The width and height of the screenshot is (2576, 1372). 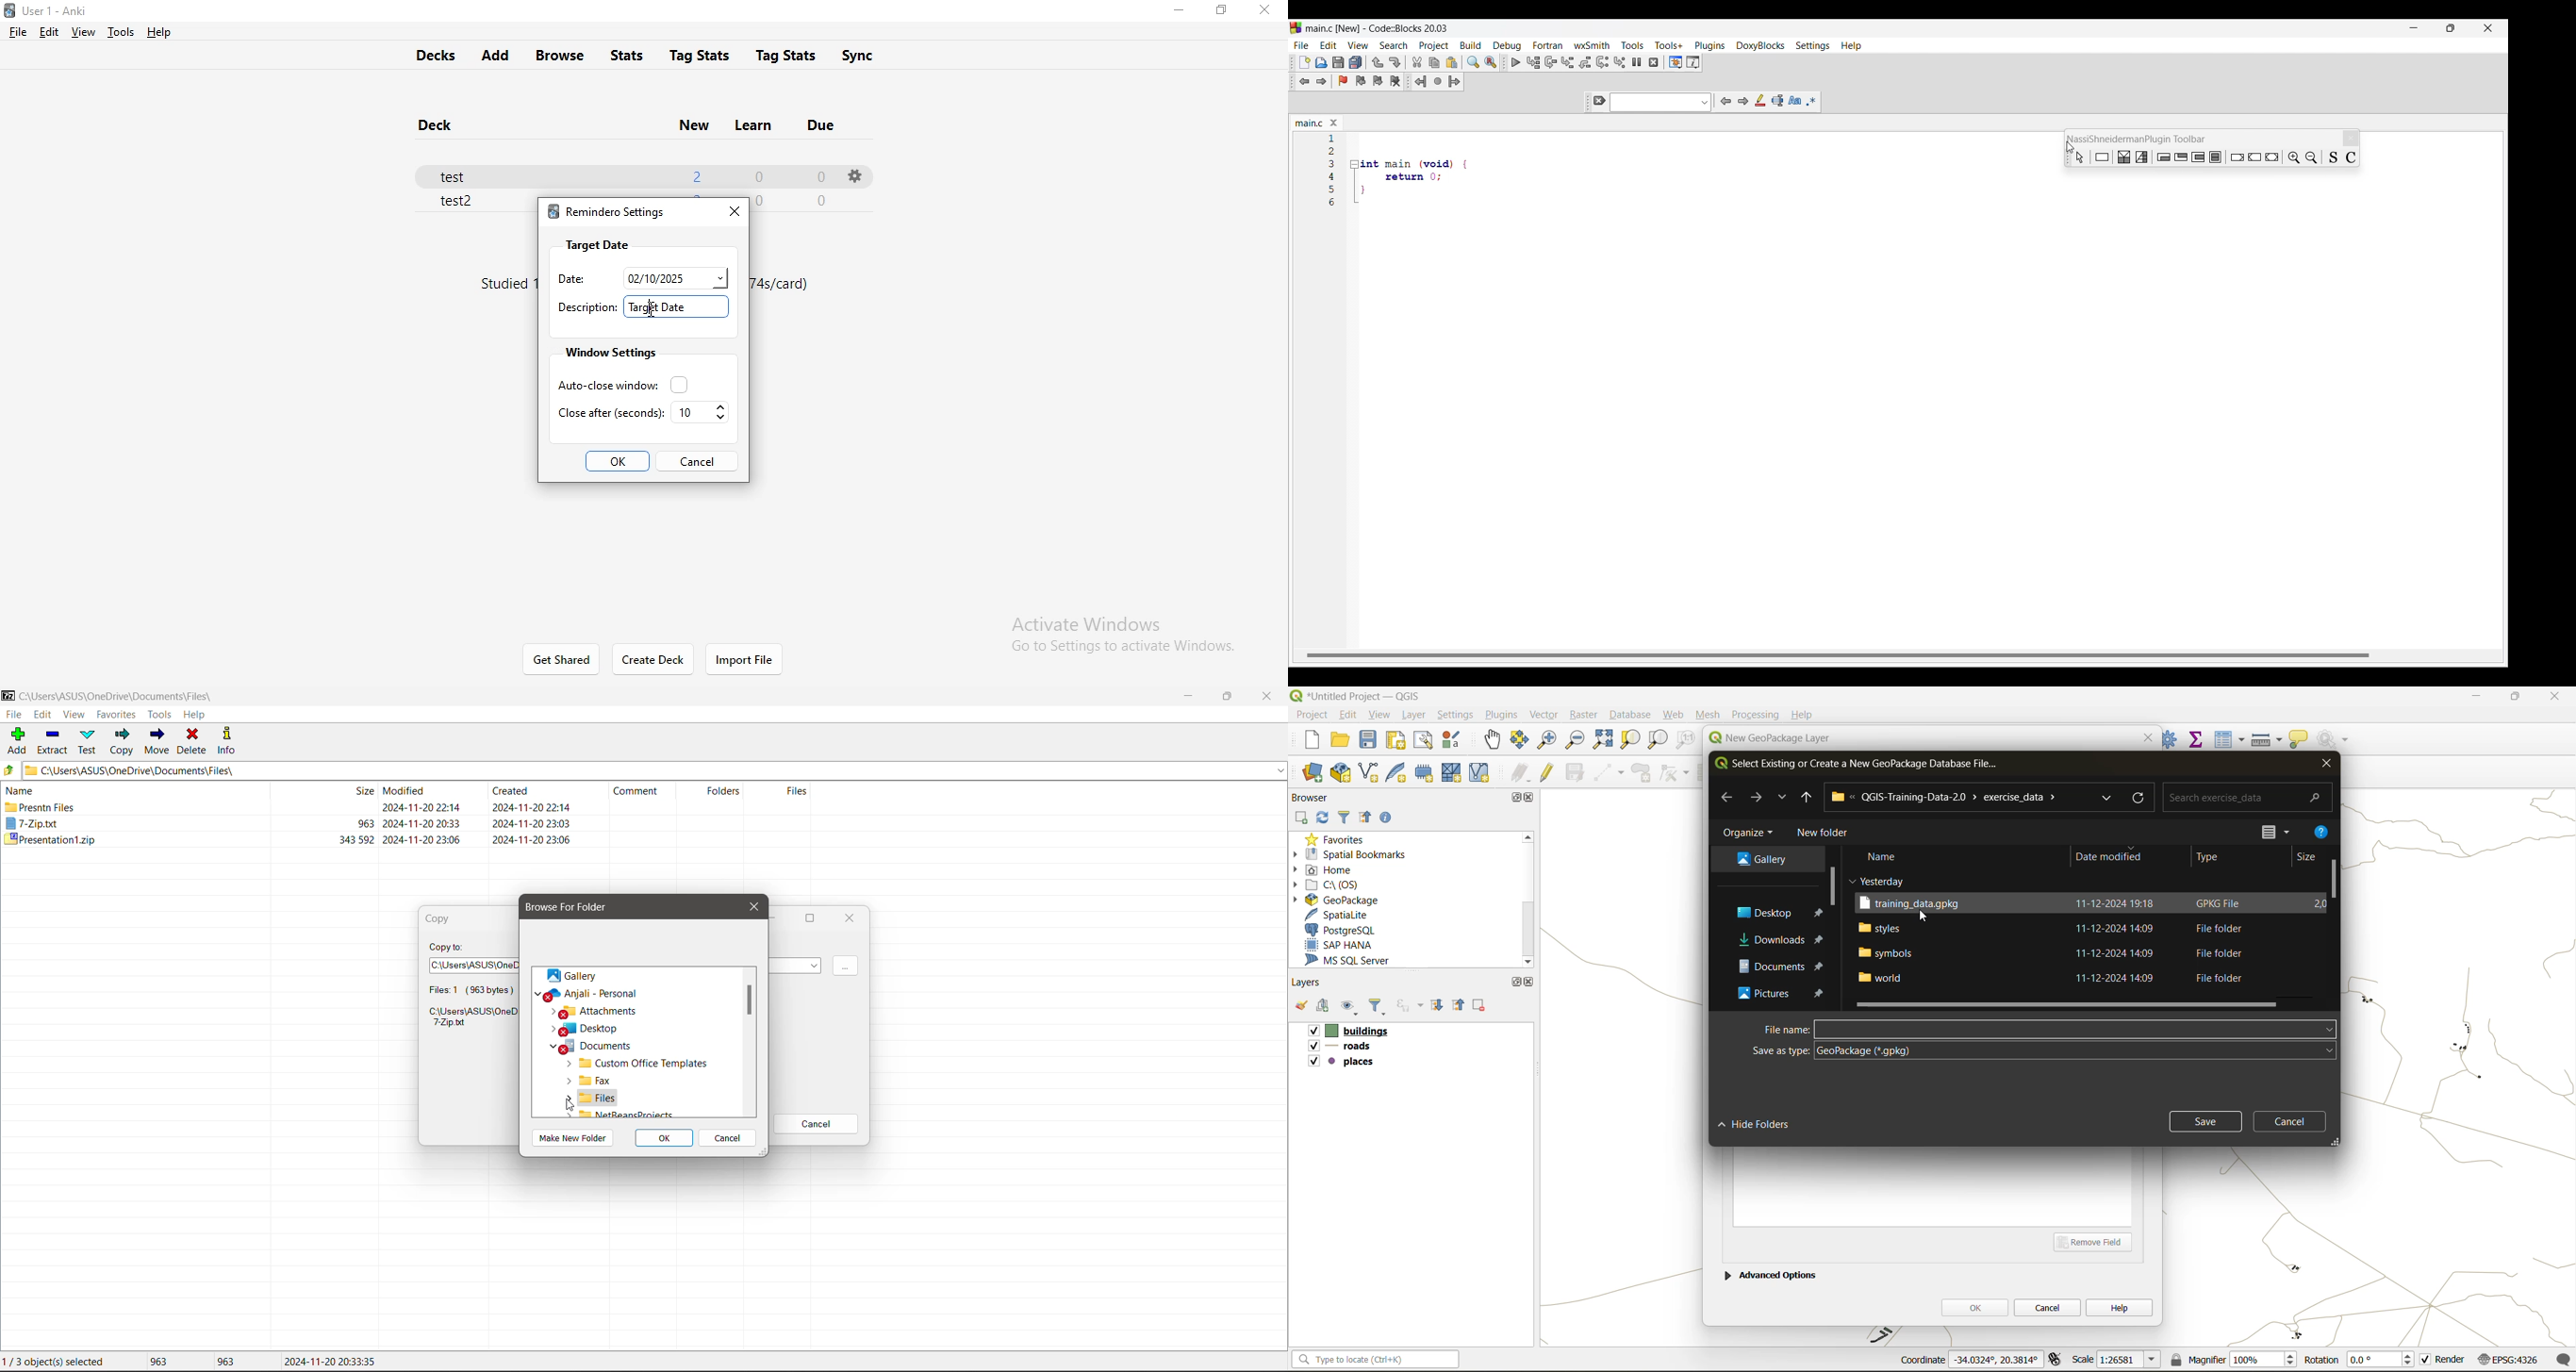 I want to click on Settings menu, so click(x=1812, y=46).